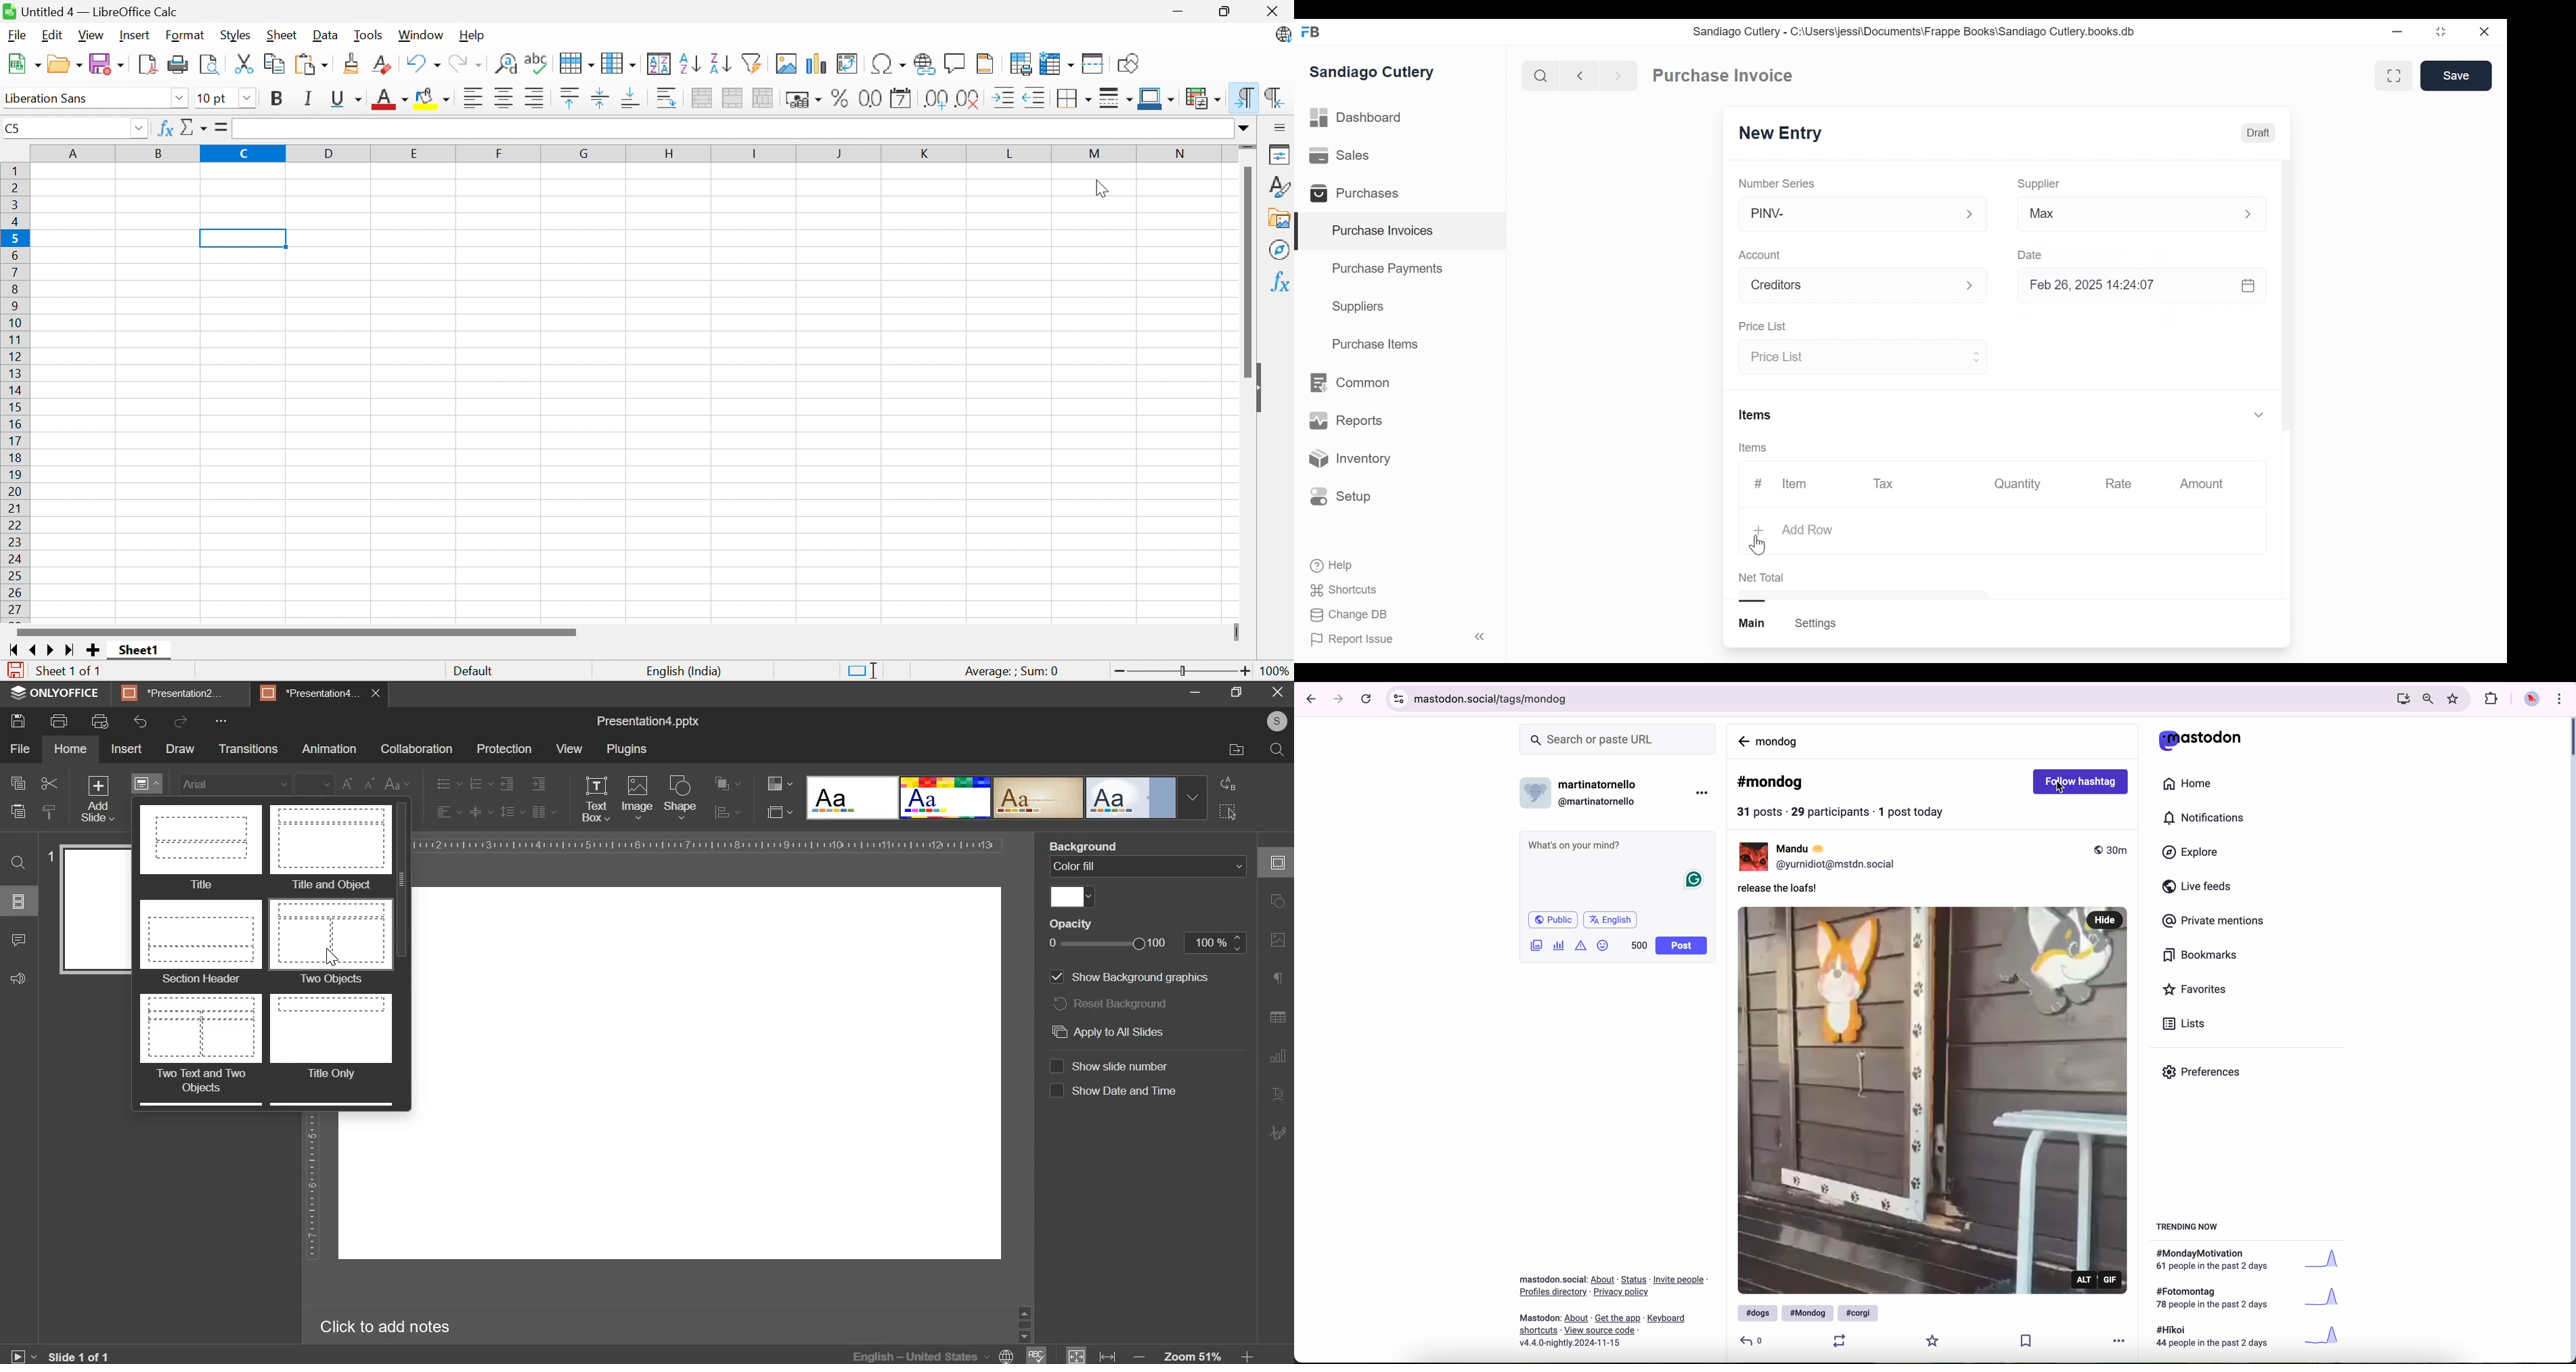  I want to click on customize and control Google Chrome, so click(2562, 699).